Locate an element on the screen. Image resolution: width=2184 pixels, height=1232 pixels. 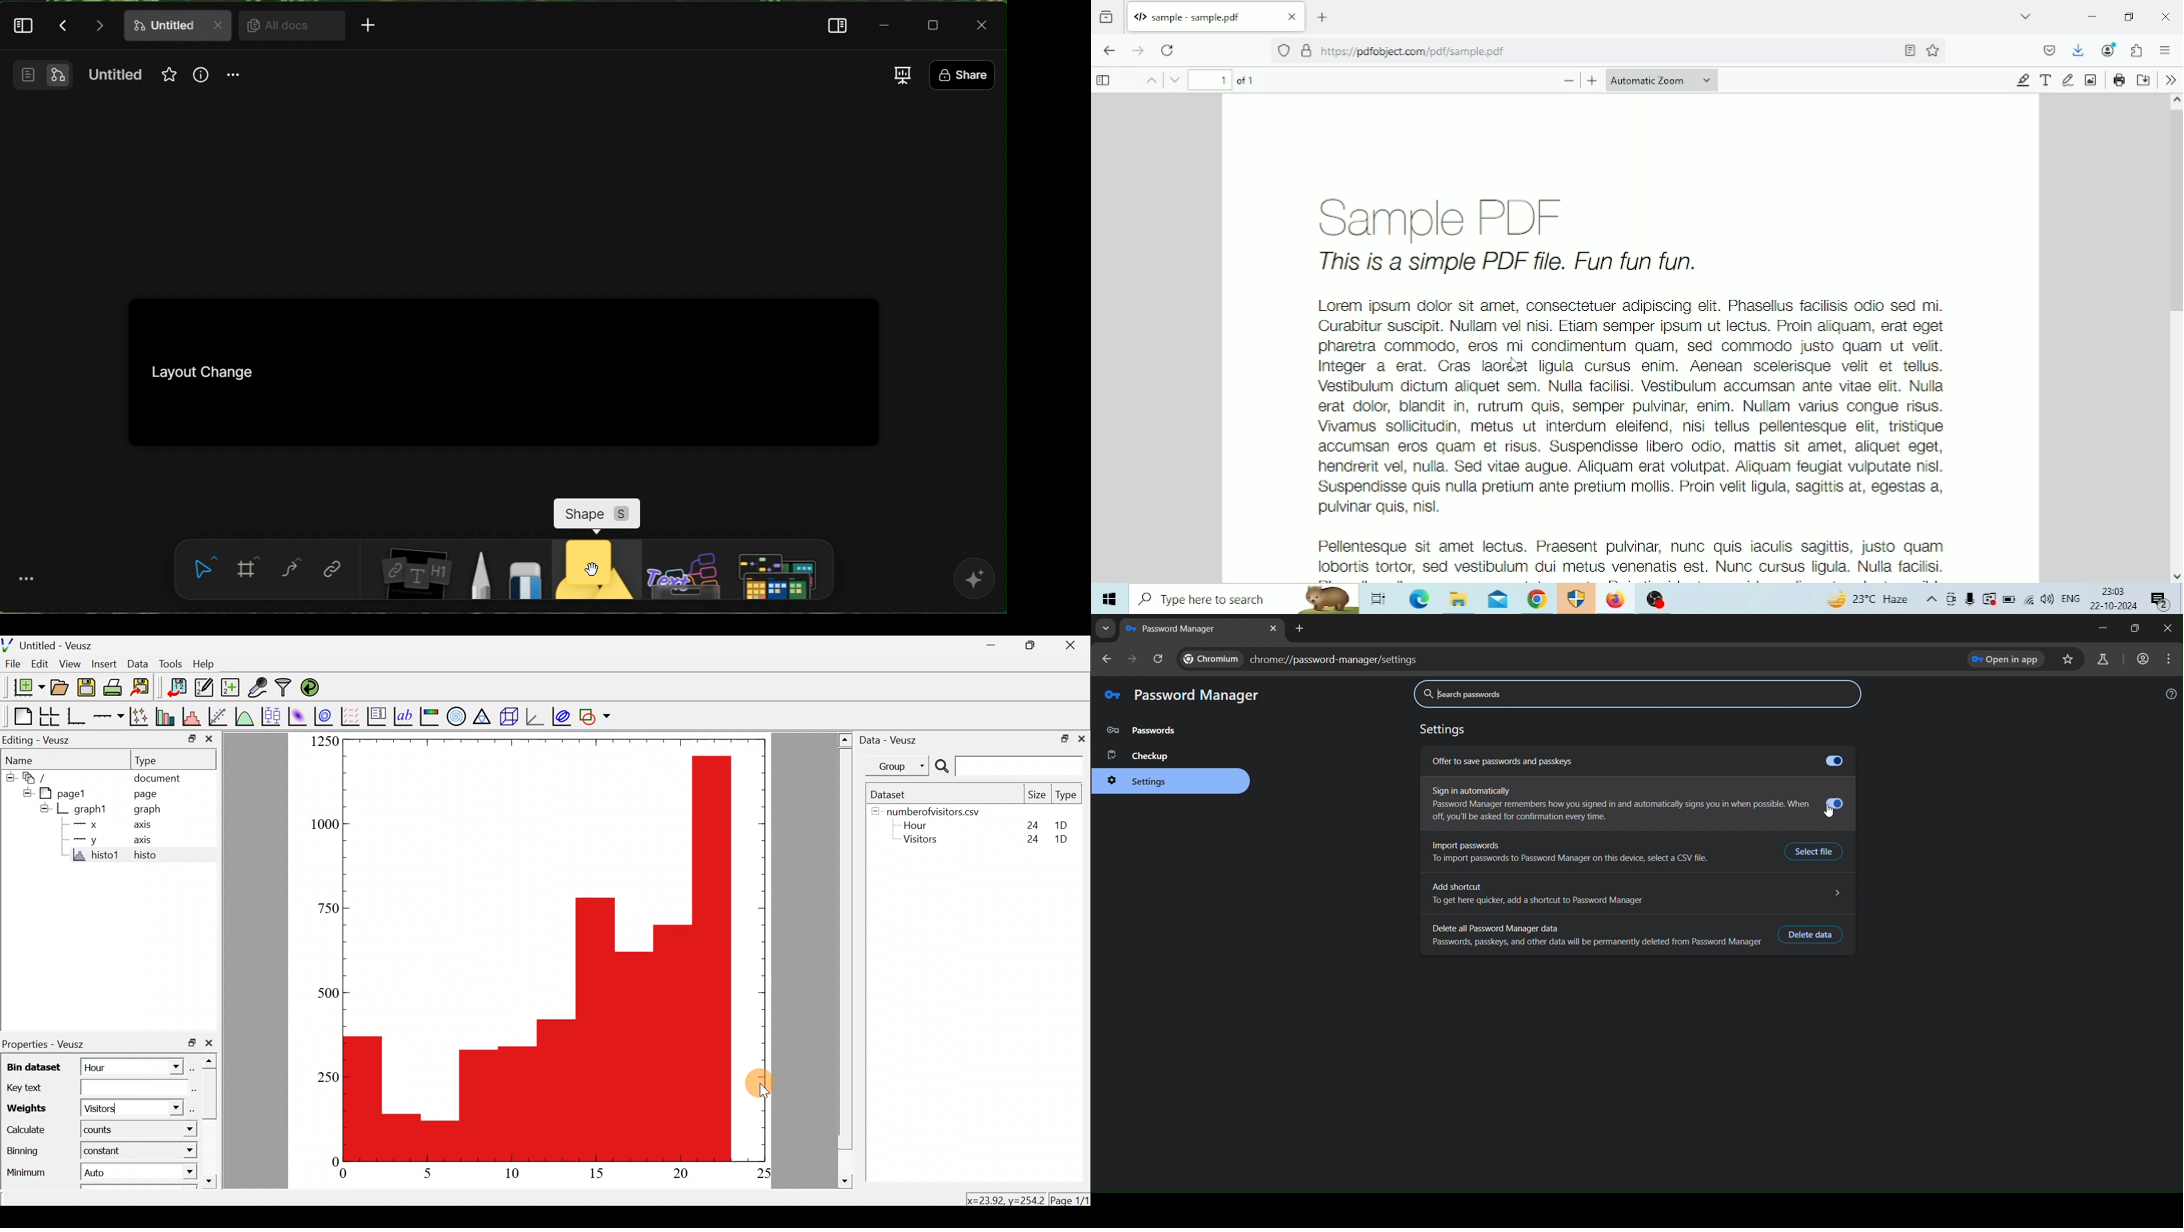
Hour is located at coordinates (920, 825).